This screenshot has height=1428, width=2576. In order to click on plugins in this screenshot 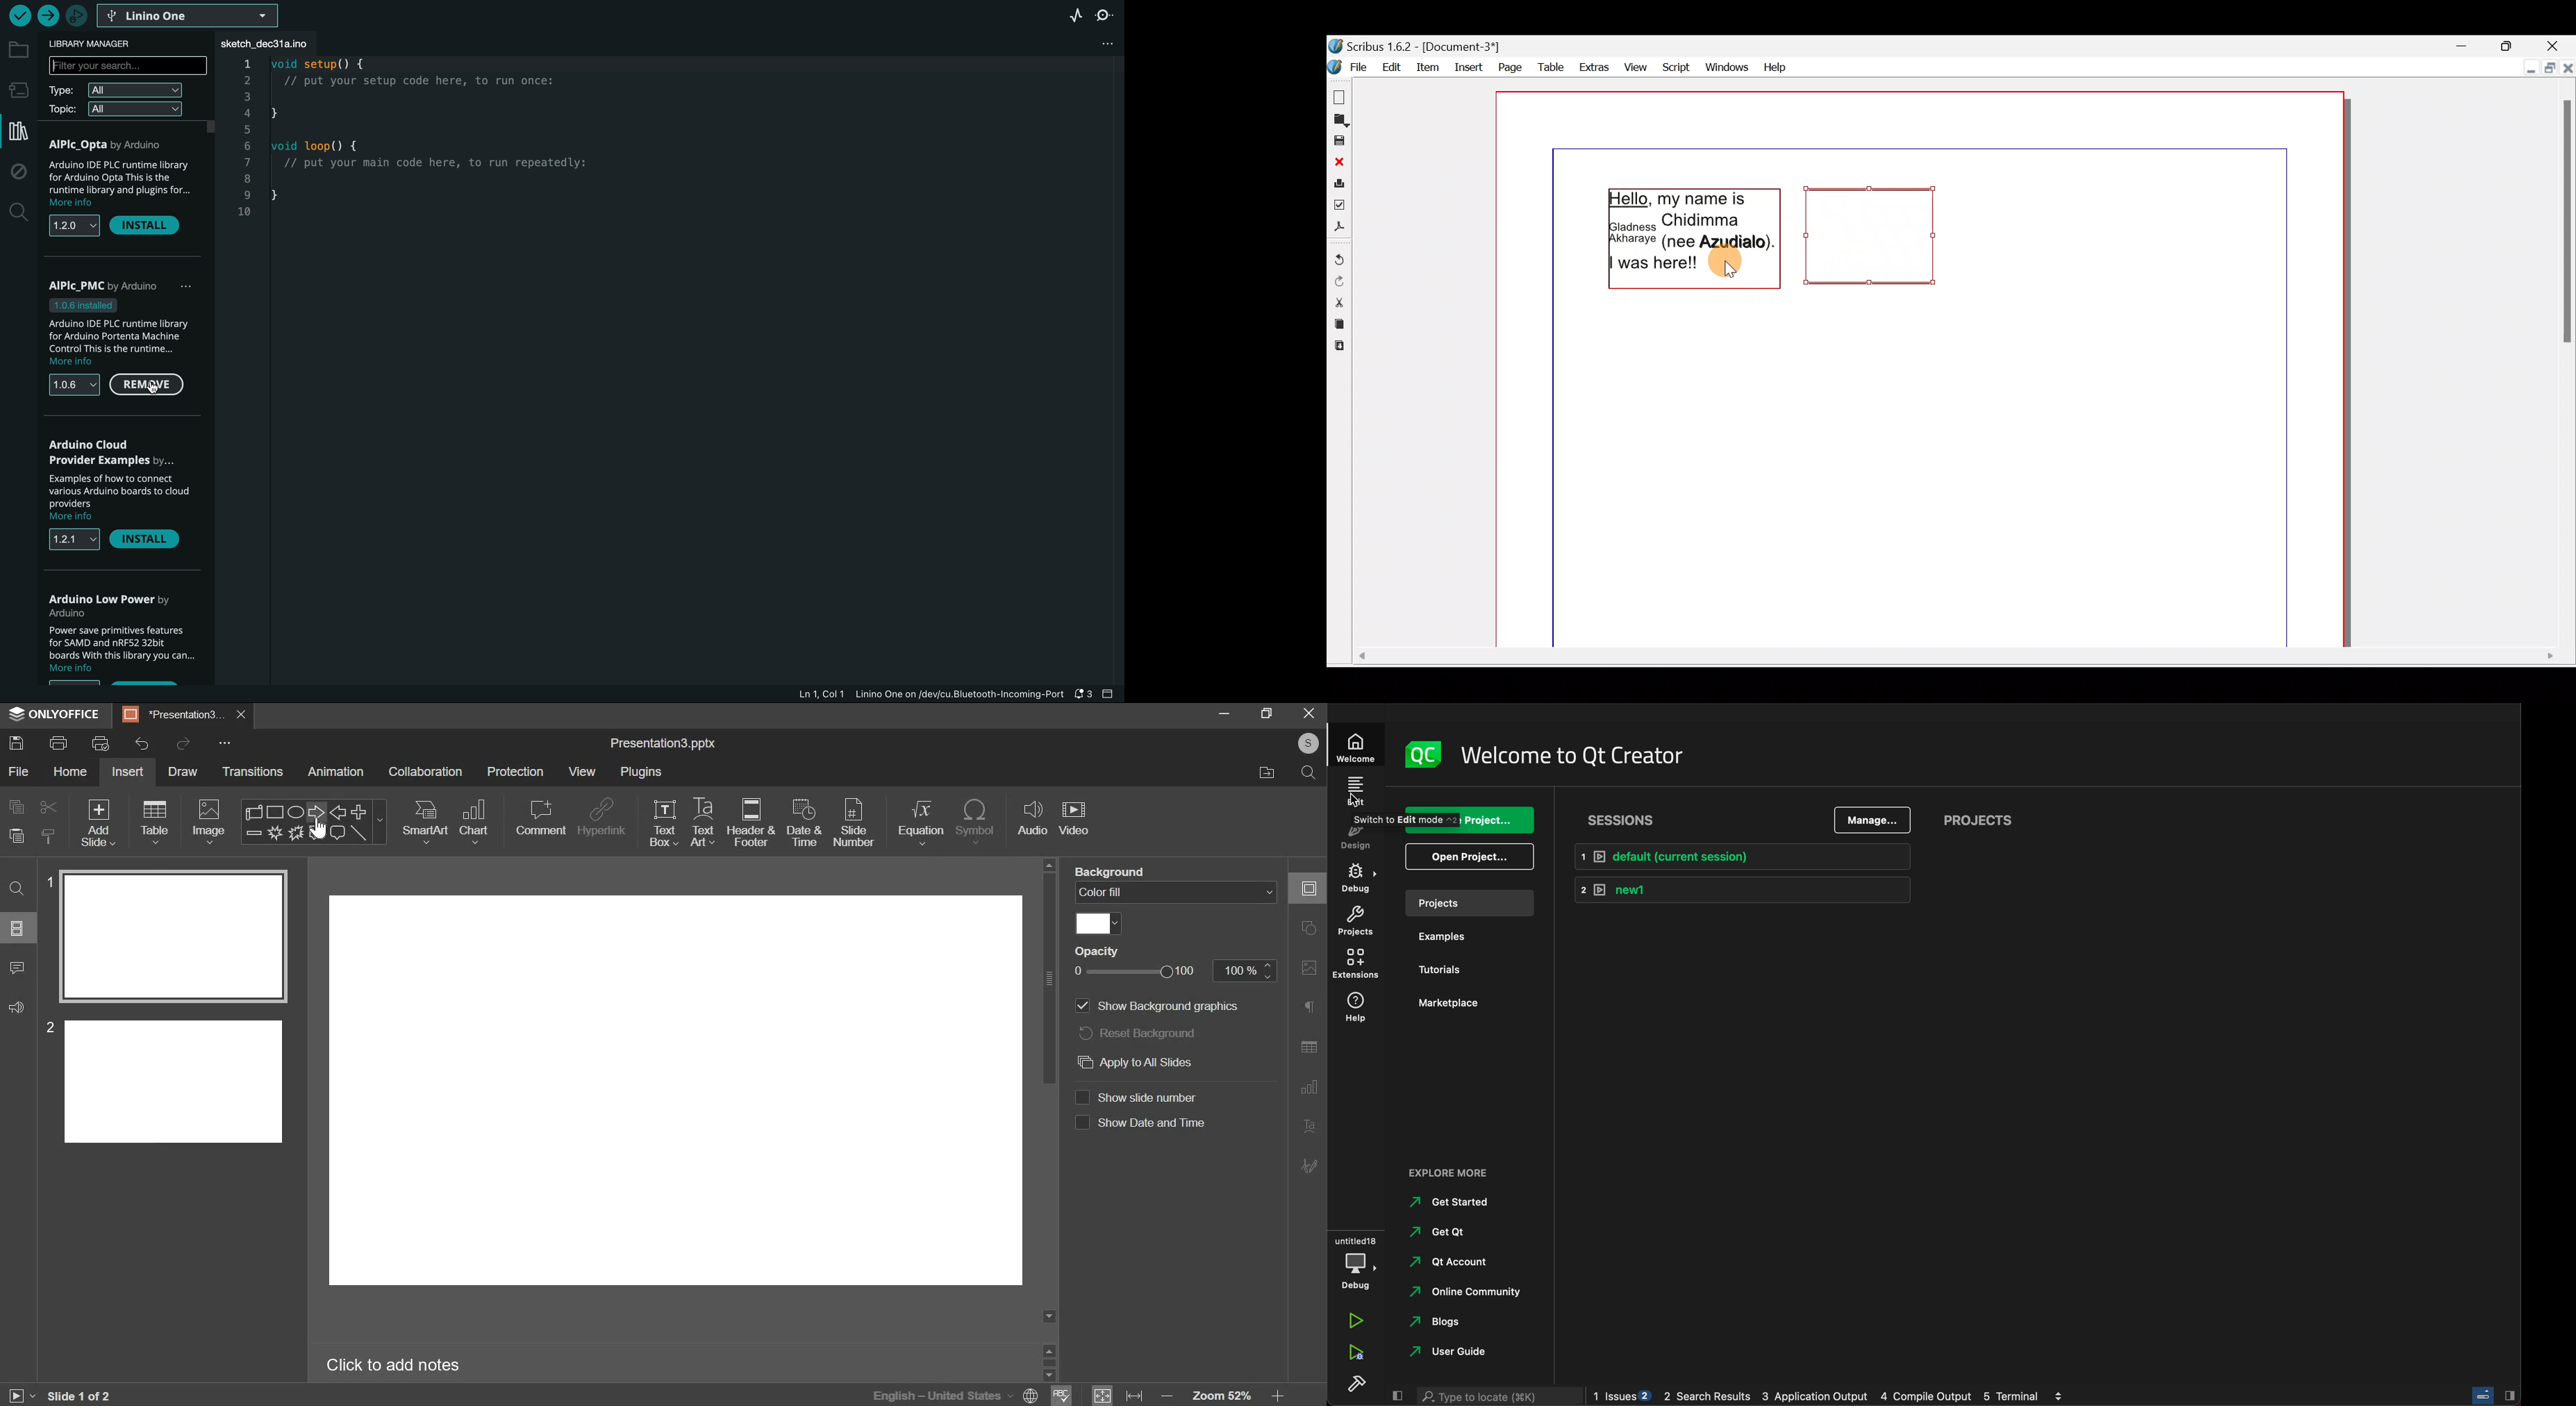, I will do `click(641, 771)`.